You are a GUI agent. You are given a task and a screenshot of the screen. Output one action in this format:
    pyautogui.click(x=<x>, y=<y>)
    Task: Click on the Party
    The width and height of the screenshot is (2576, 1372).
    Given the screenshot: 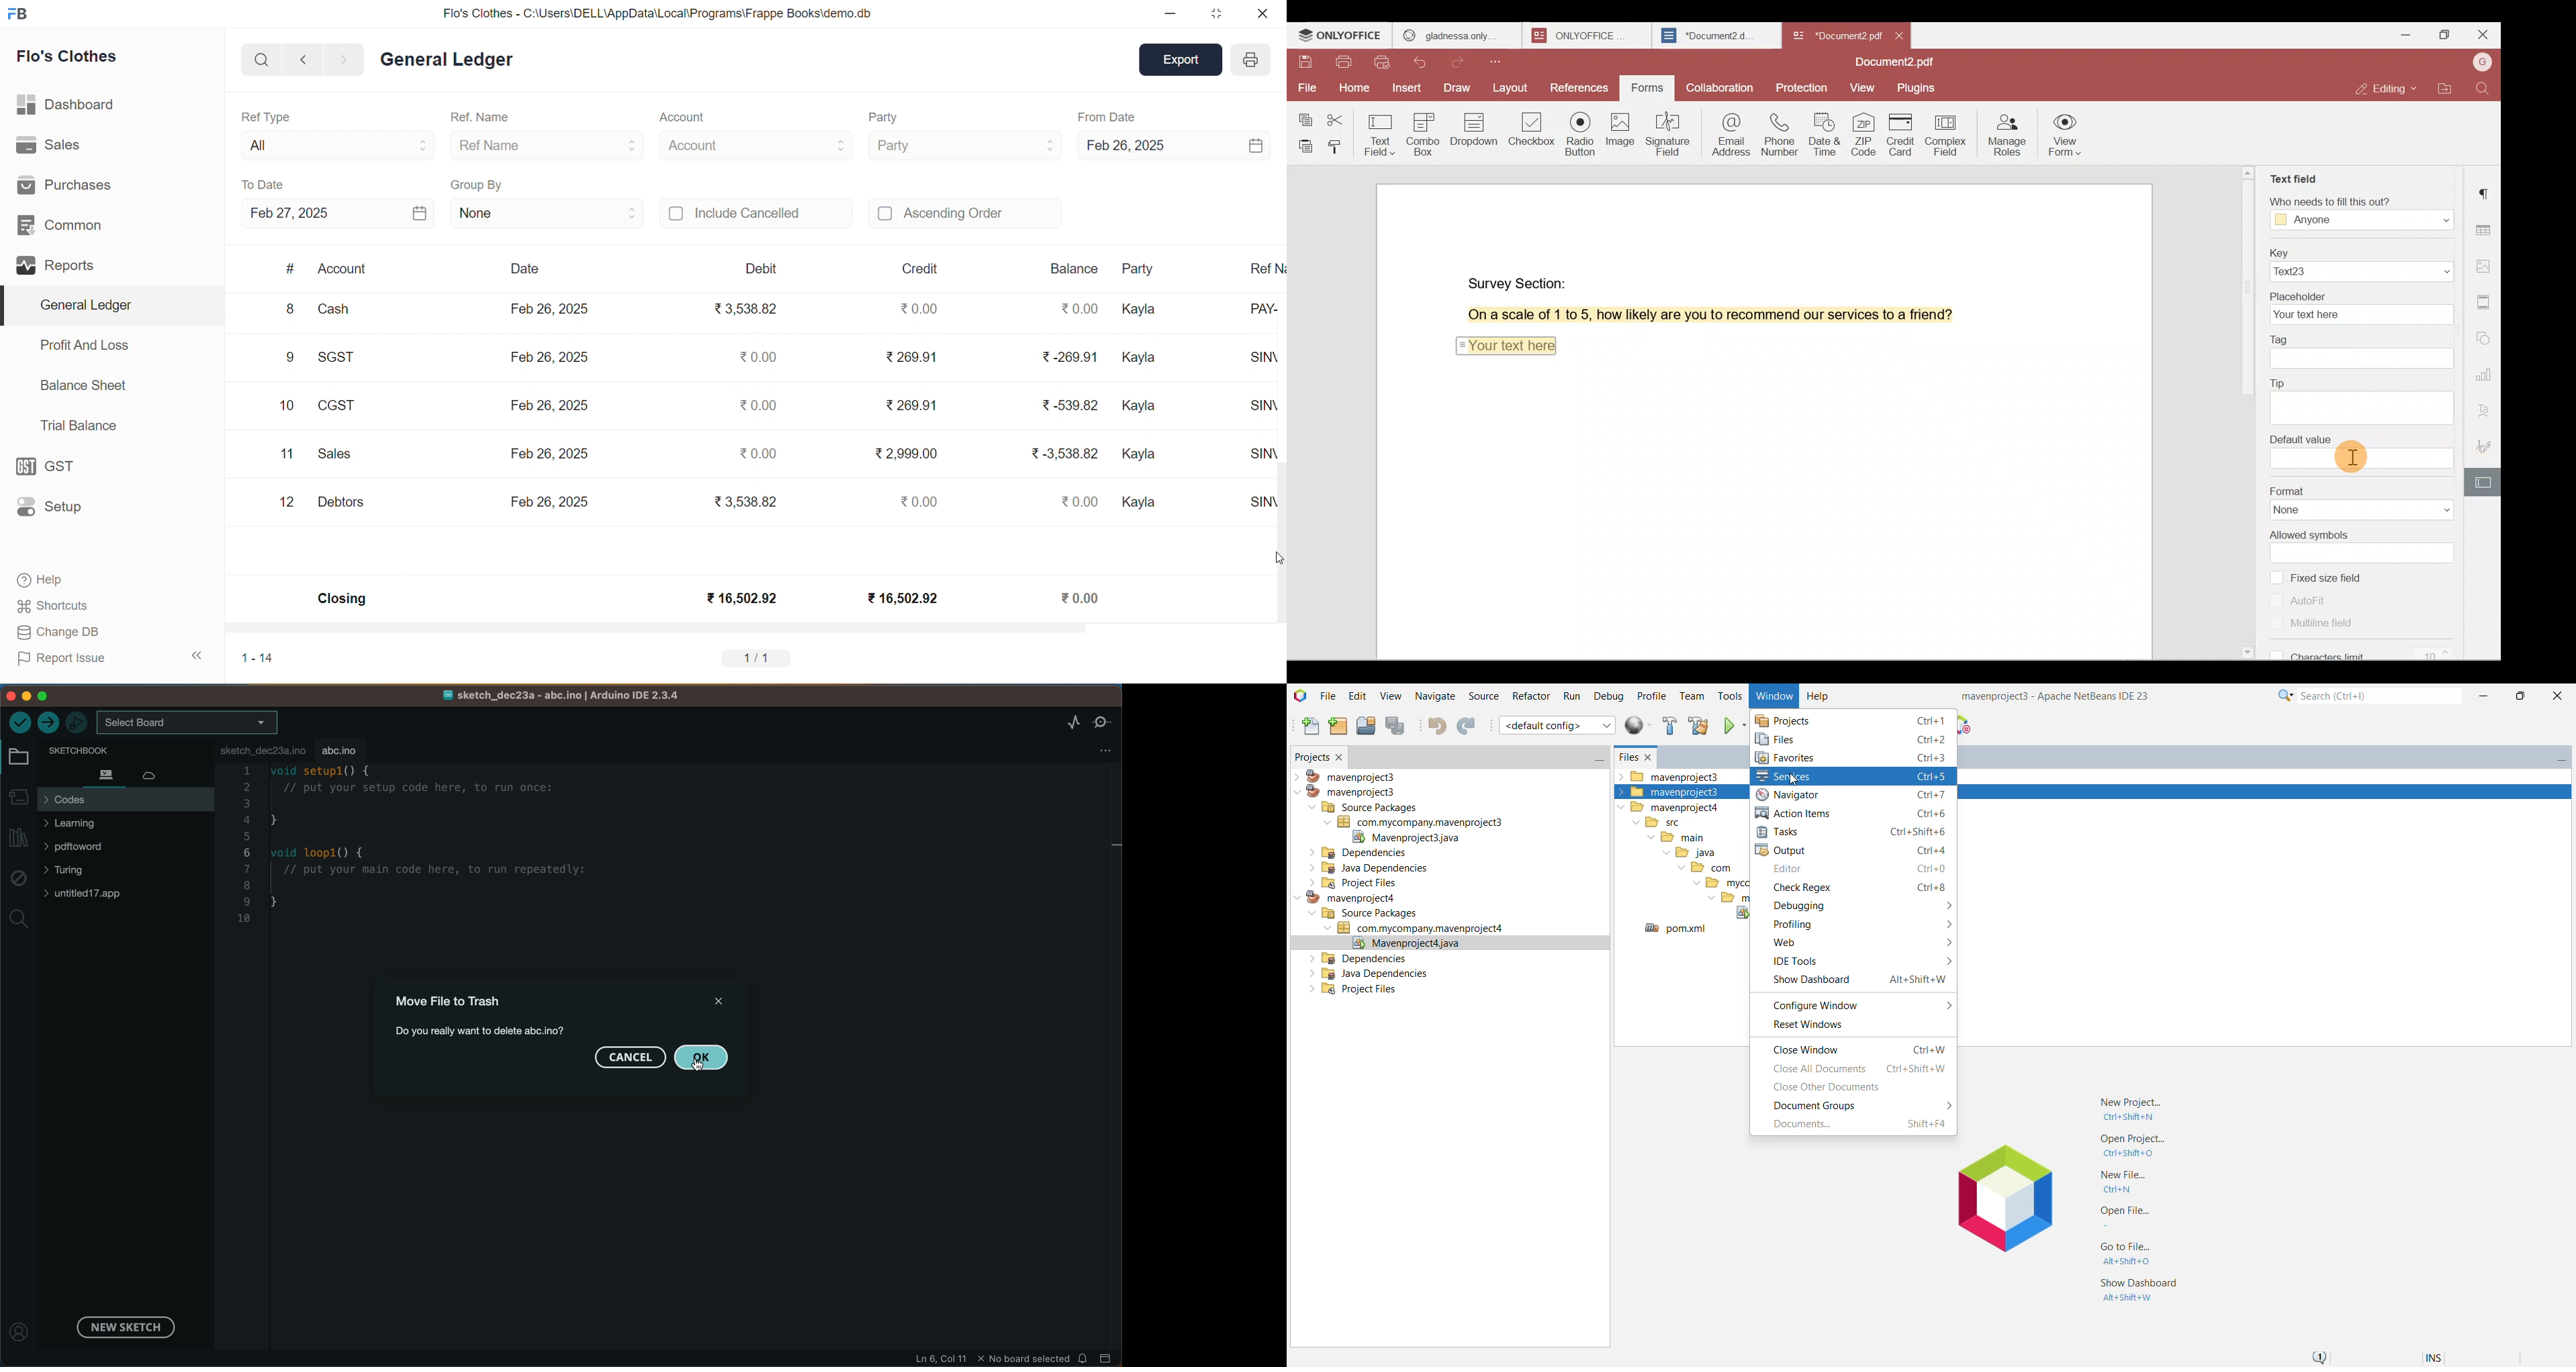 What is the action you would take?
    pyautogui.click(x=964, y=144)
    